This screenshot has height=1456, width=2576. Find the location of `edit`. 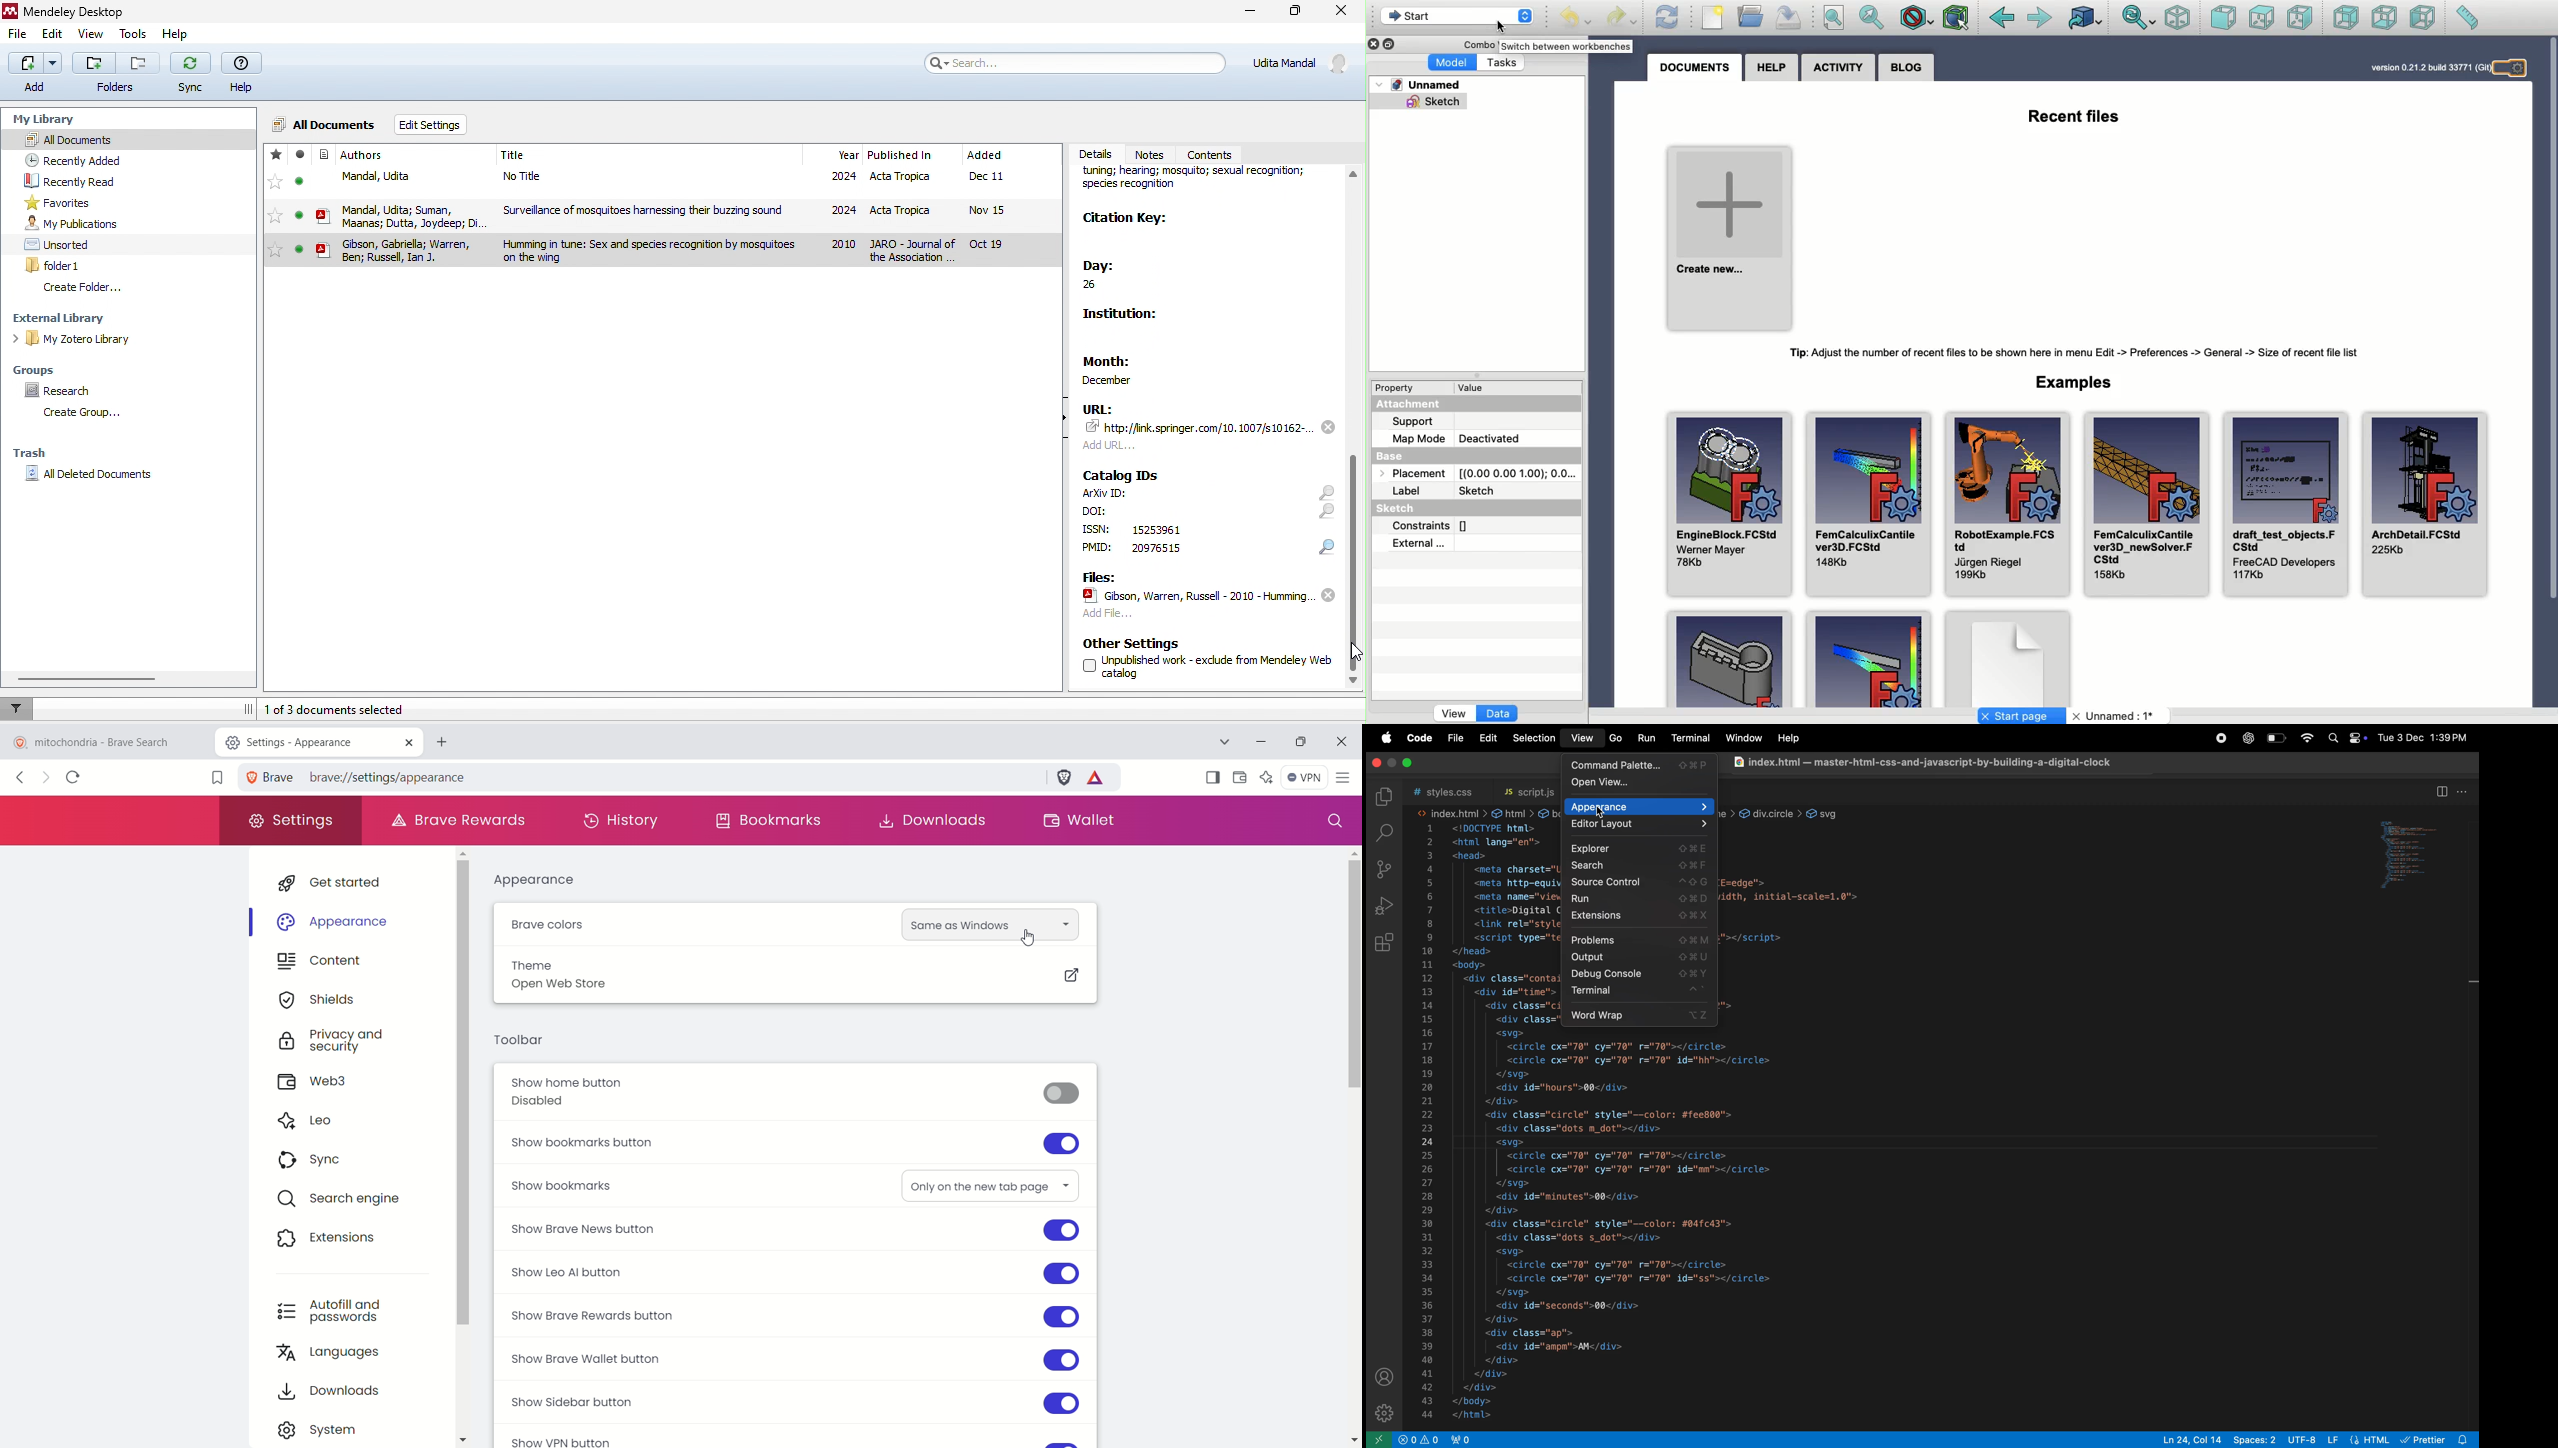

edit is located at coordinates (53, 37).